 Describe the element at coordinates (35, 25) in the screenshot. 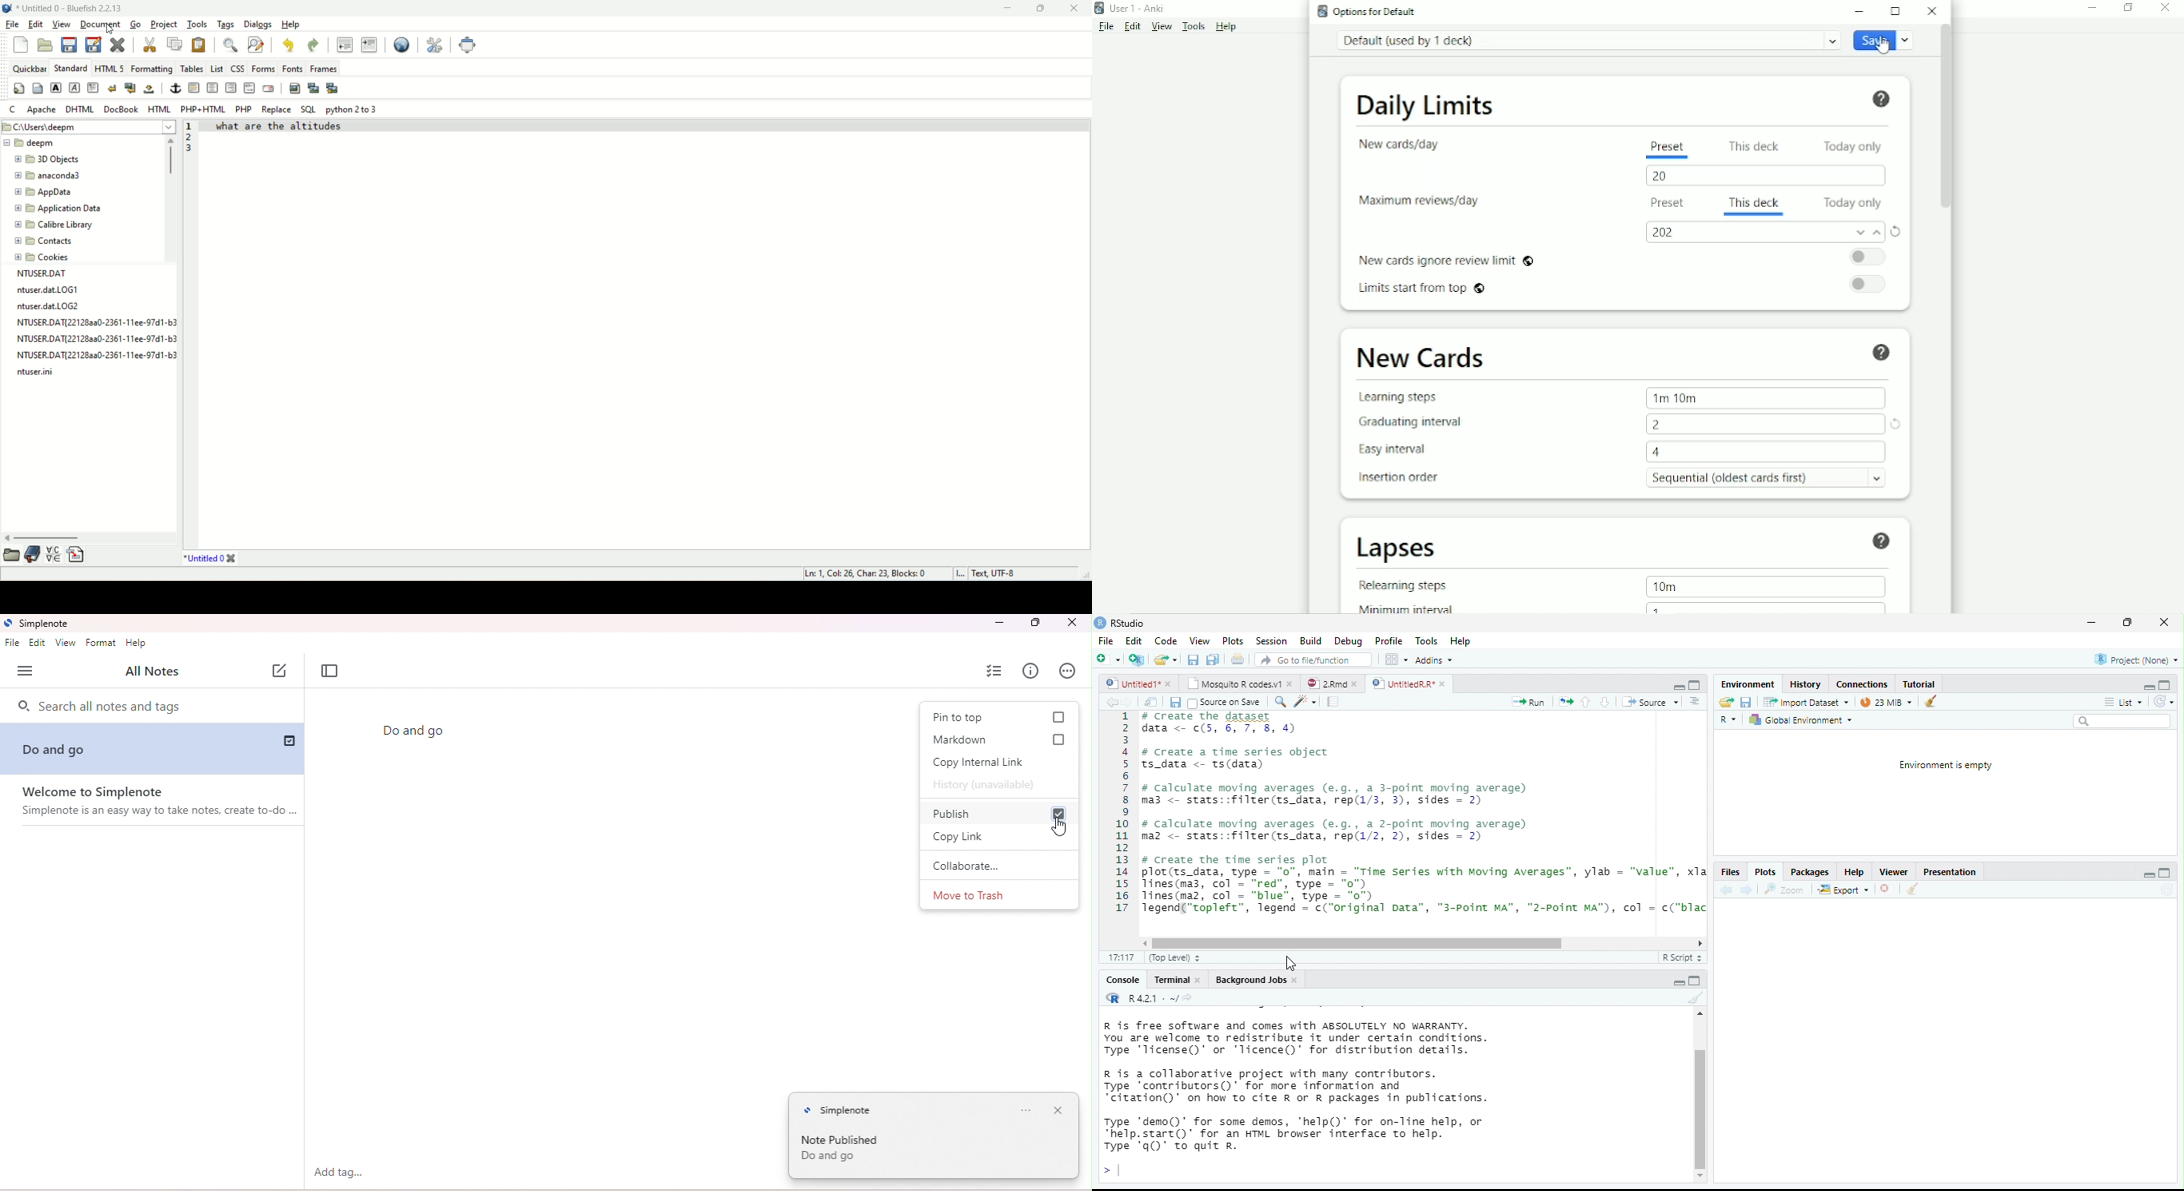

I see `edit` at that location.